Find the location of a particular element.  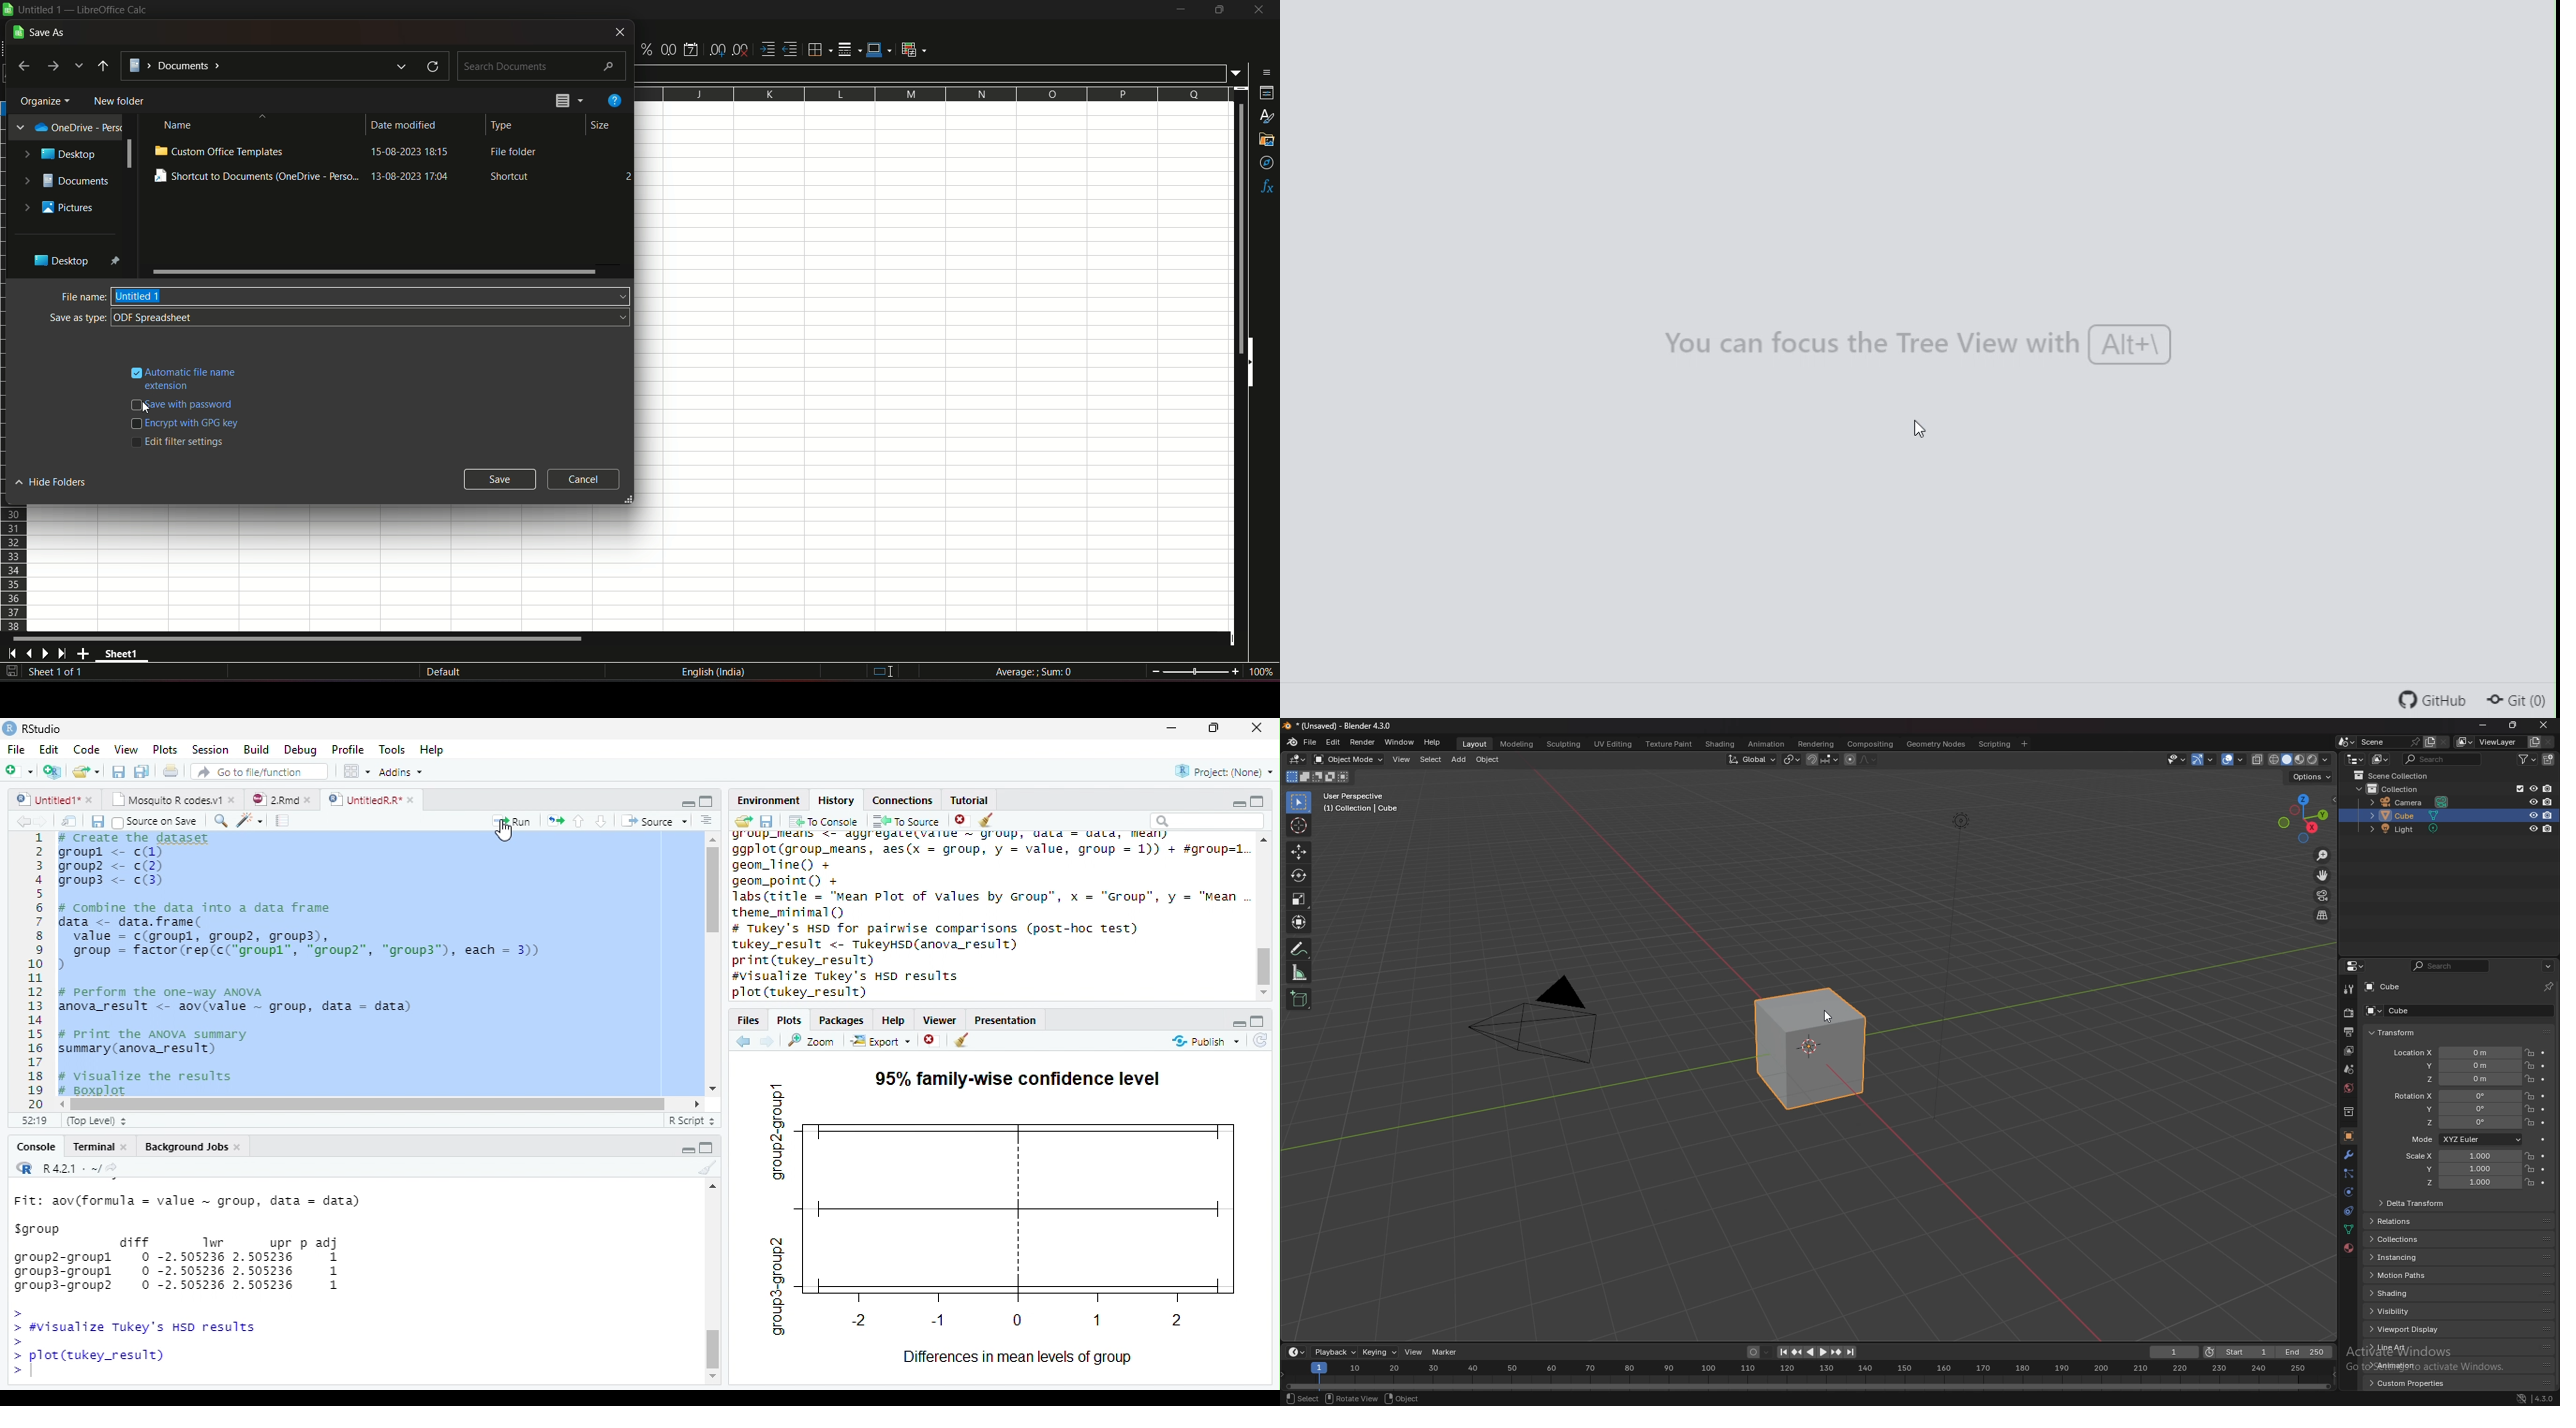

format as date is located at coordinates (693, 49).